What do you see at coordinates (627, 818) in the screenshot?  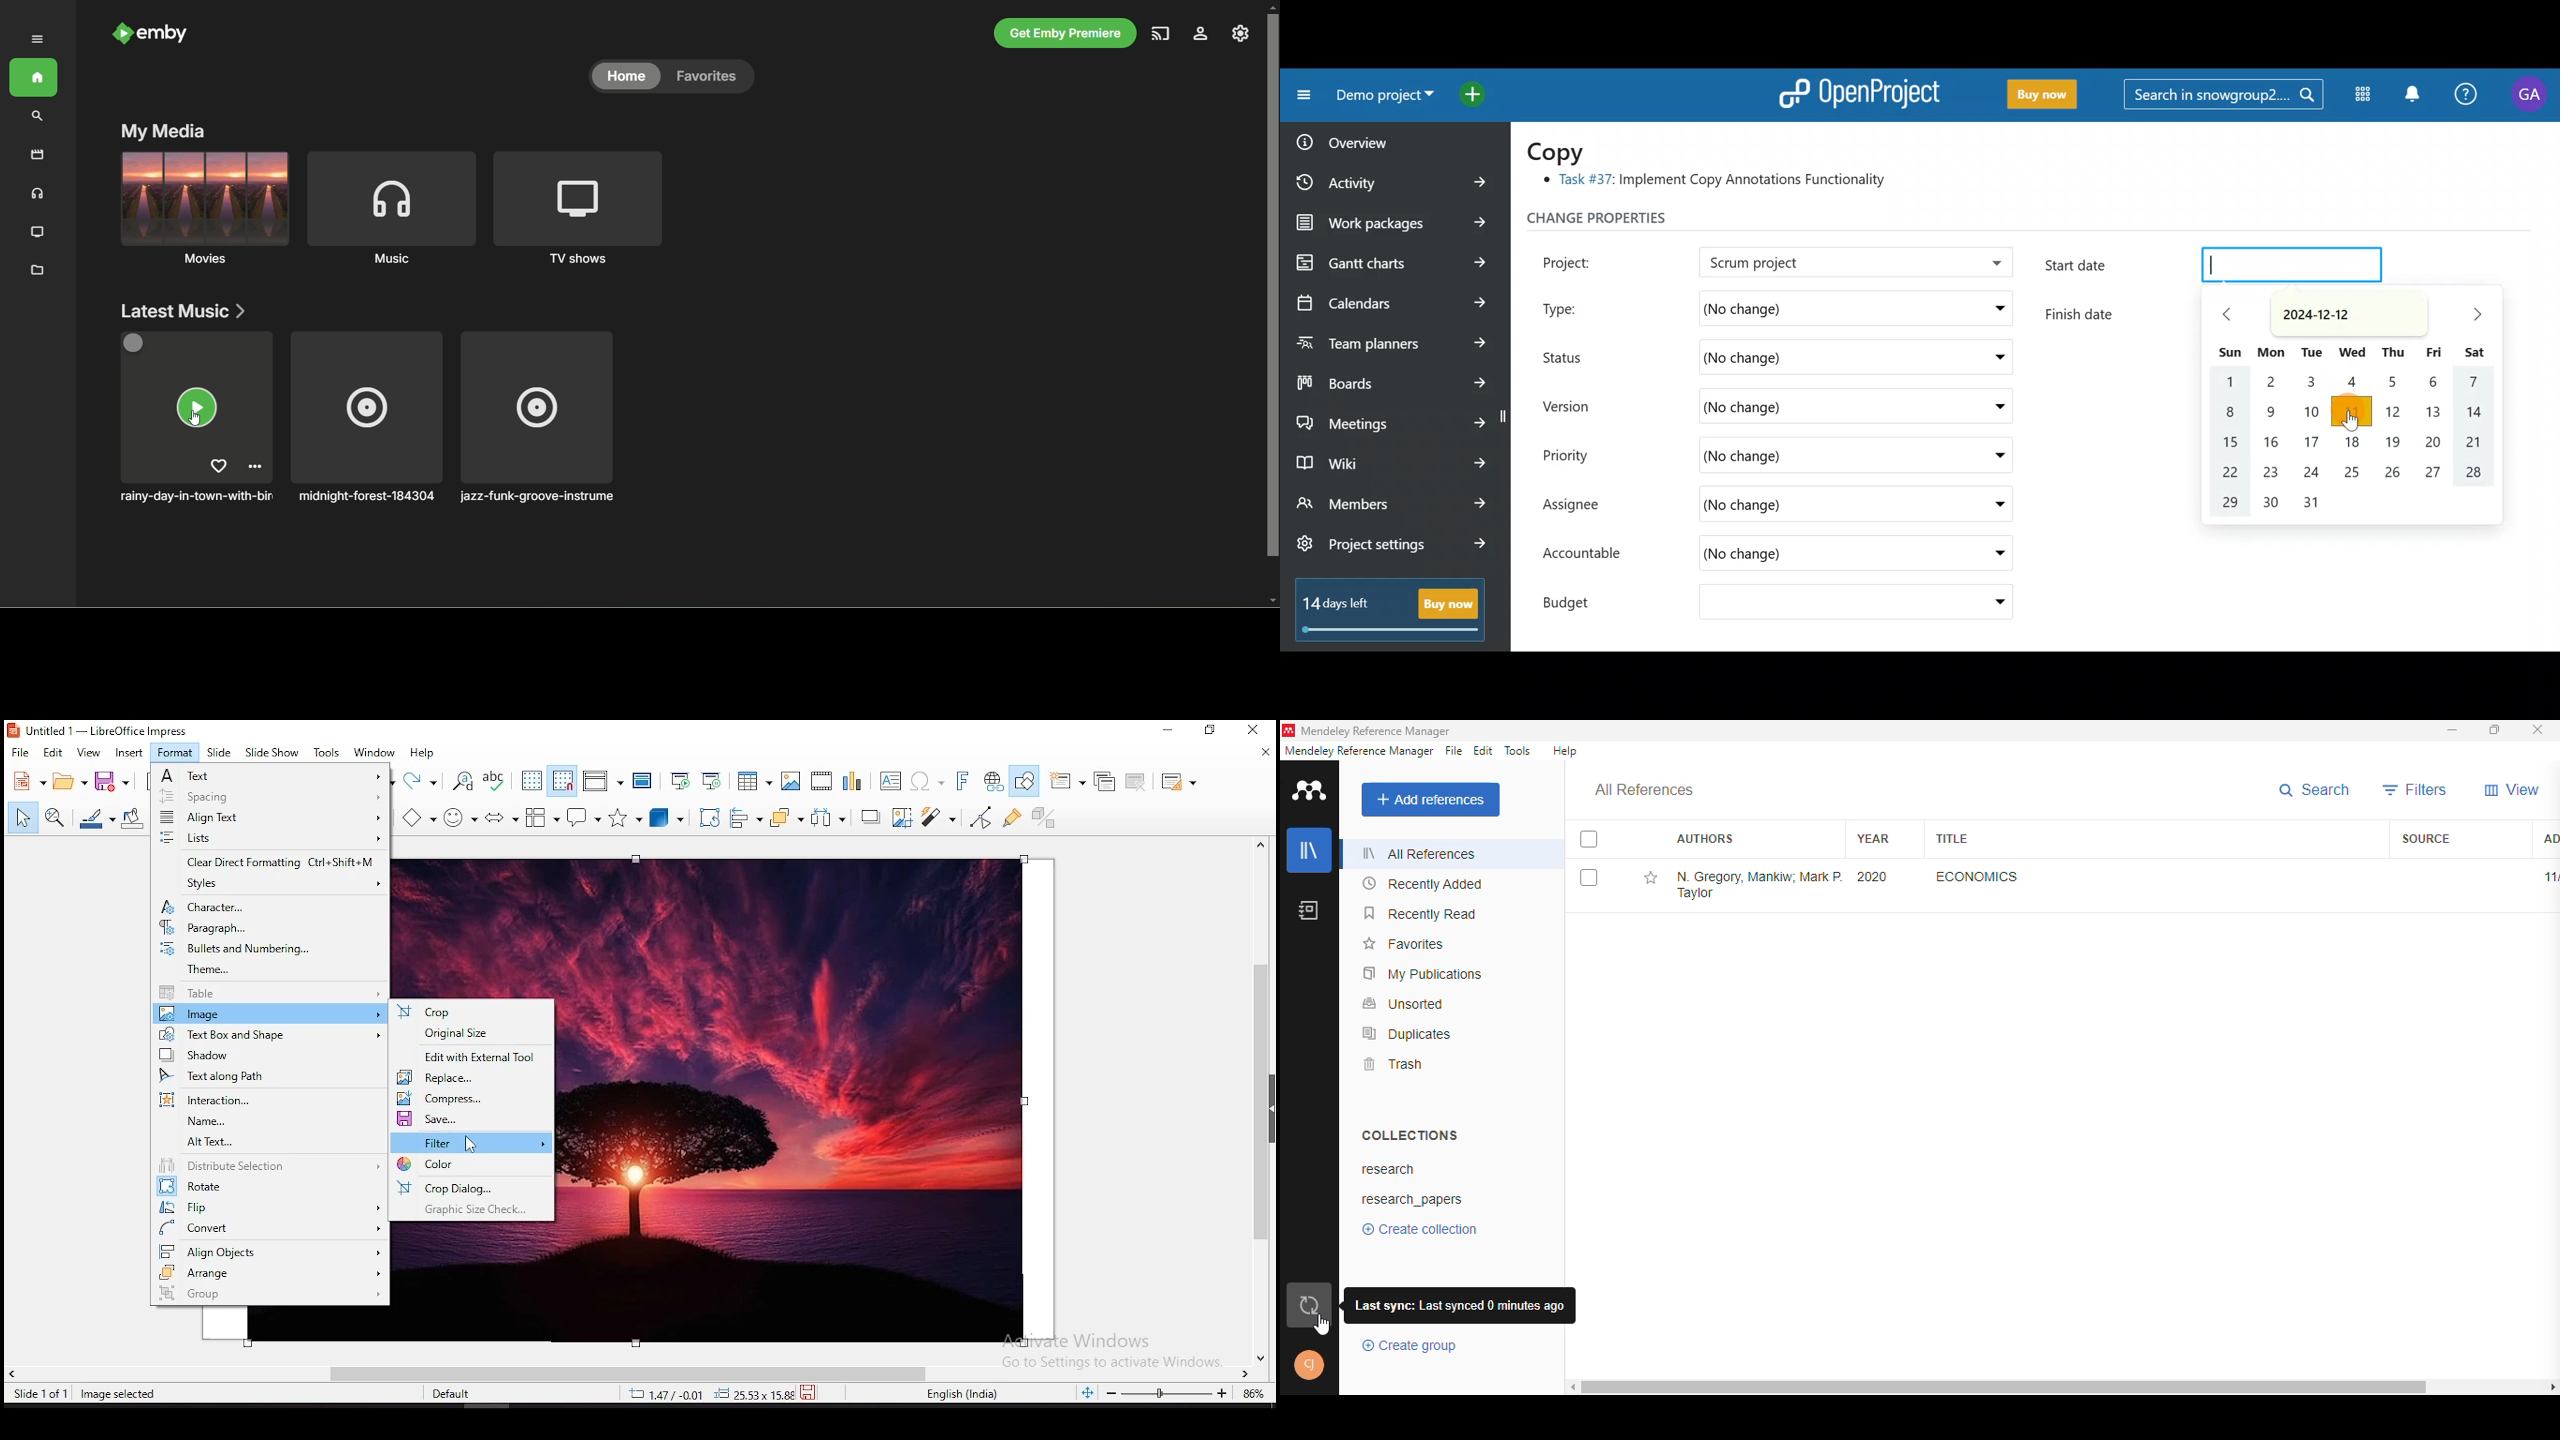 I see `stars and banners` at bounding box center [627, 818].